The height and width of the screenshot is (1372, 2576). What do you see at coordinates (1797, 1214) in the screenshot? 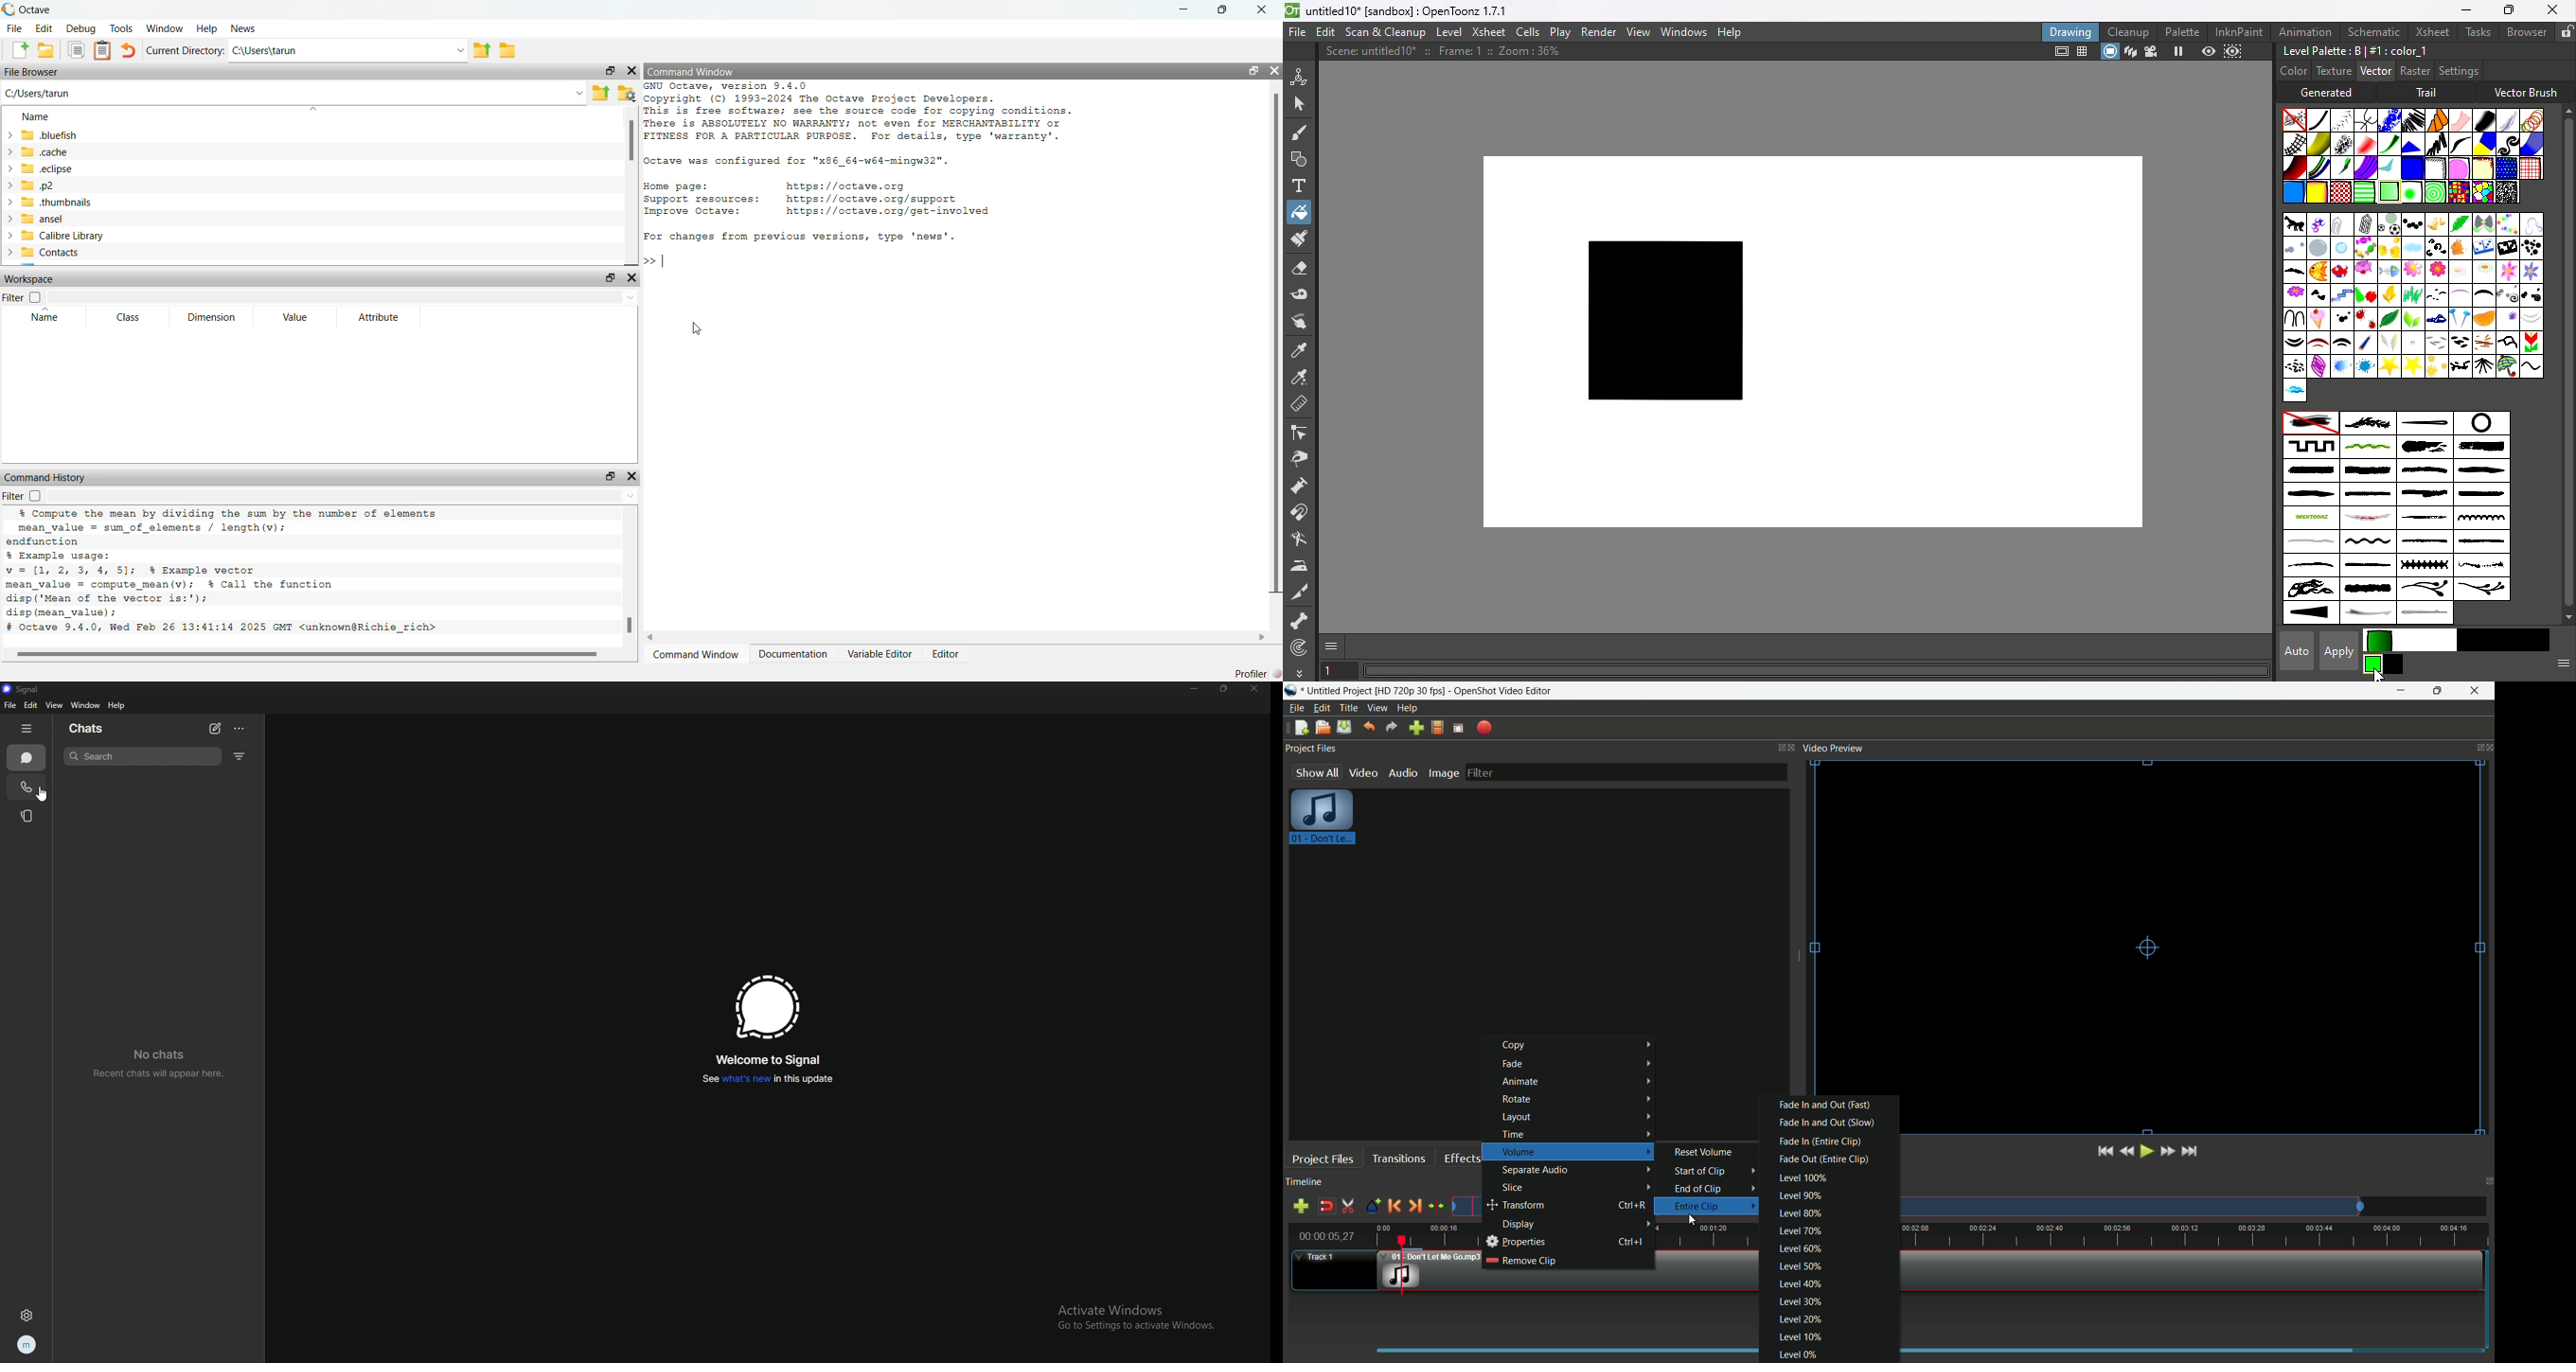
I see `level 80%` at bounding box center [1797, 1214].